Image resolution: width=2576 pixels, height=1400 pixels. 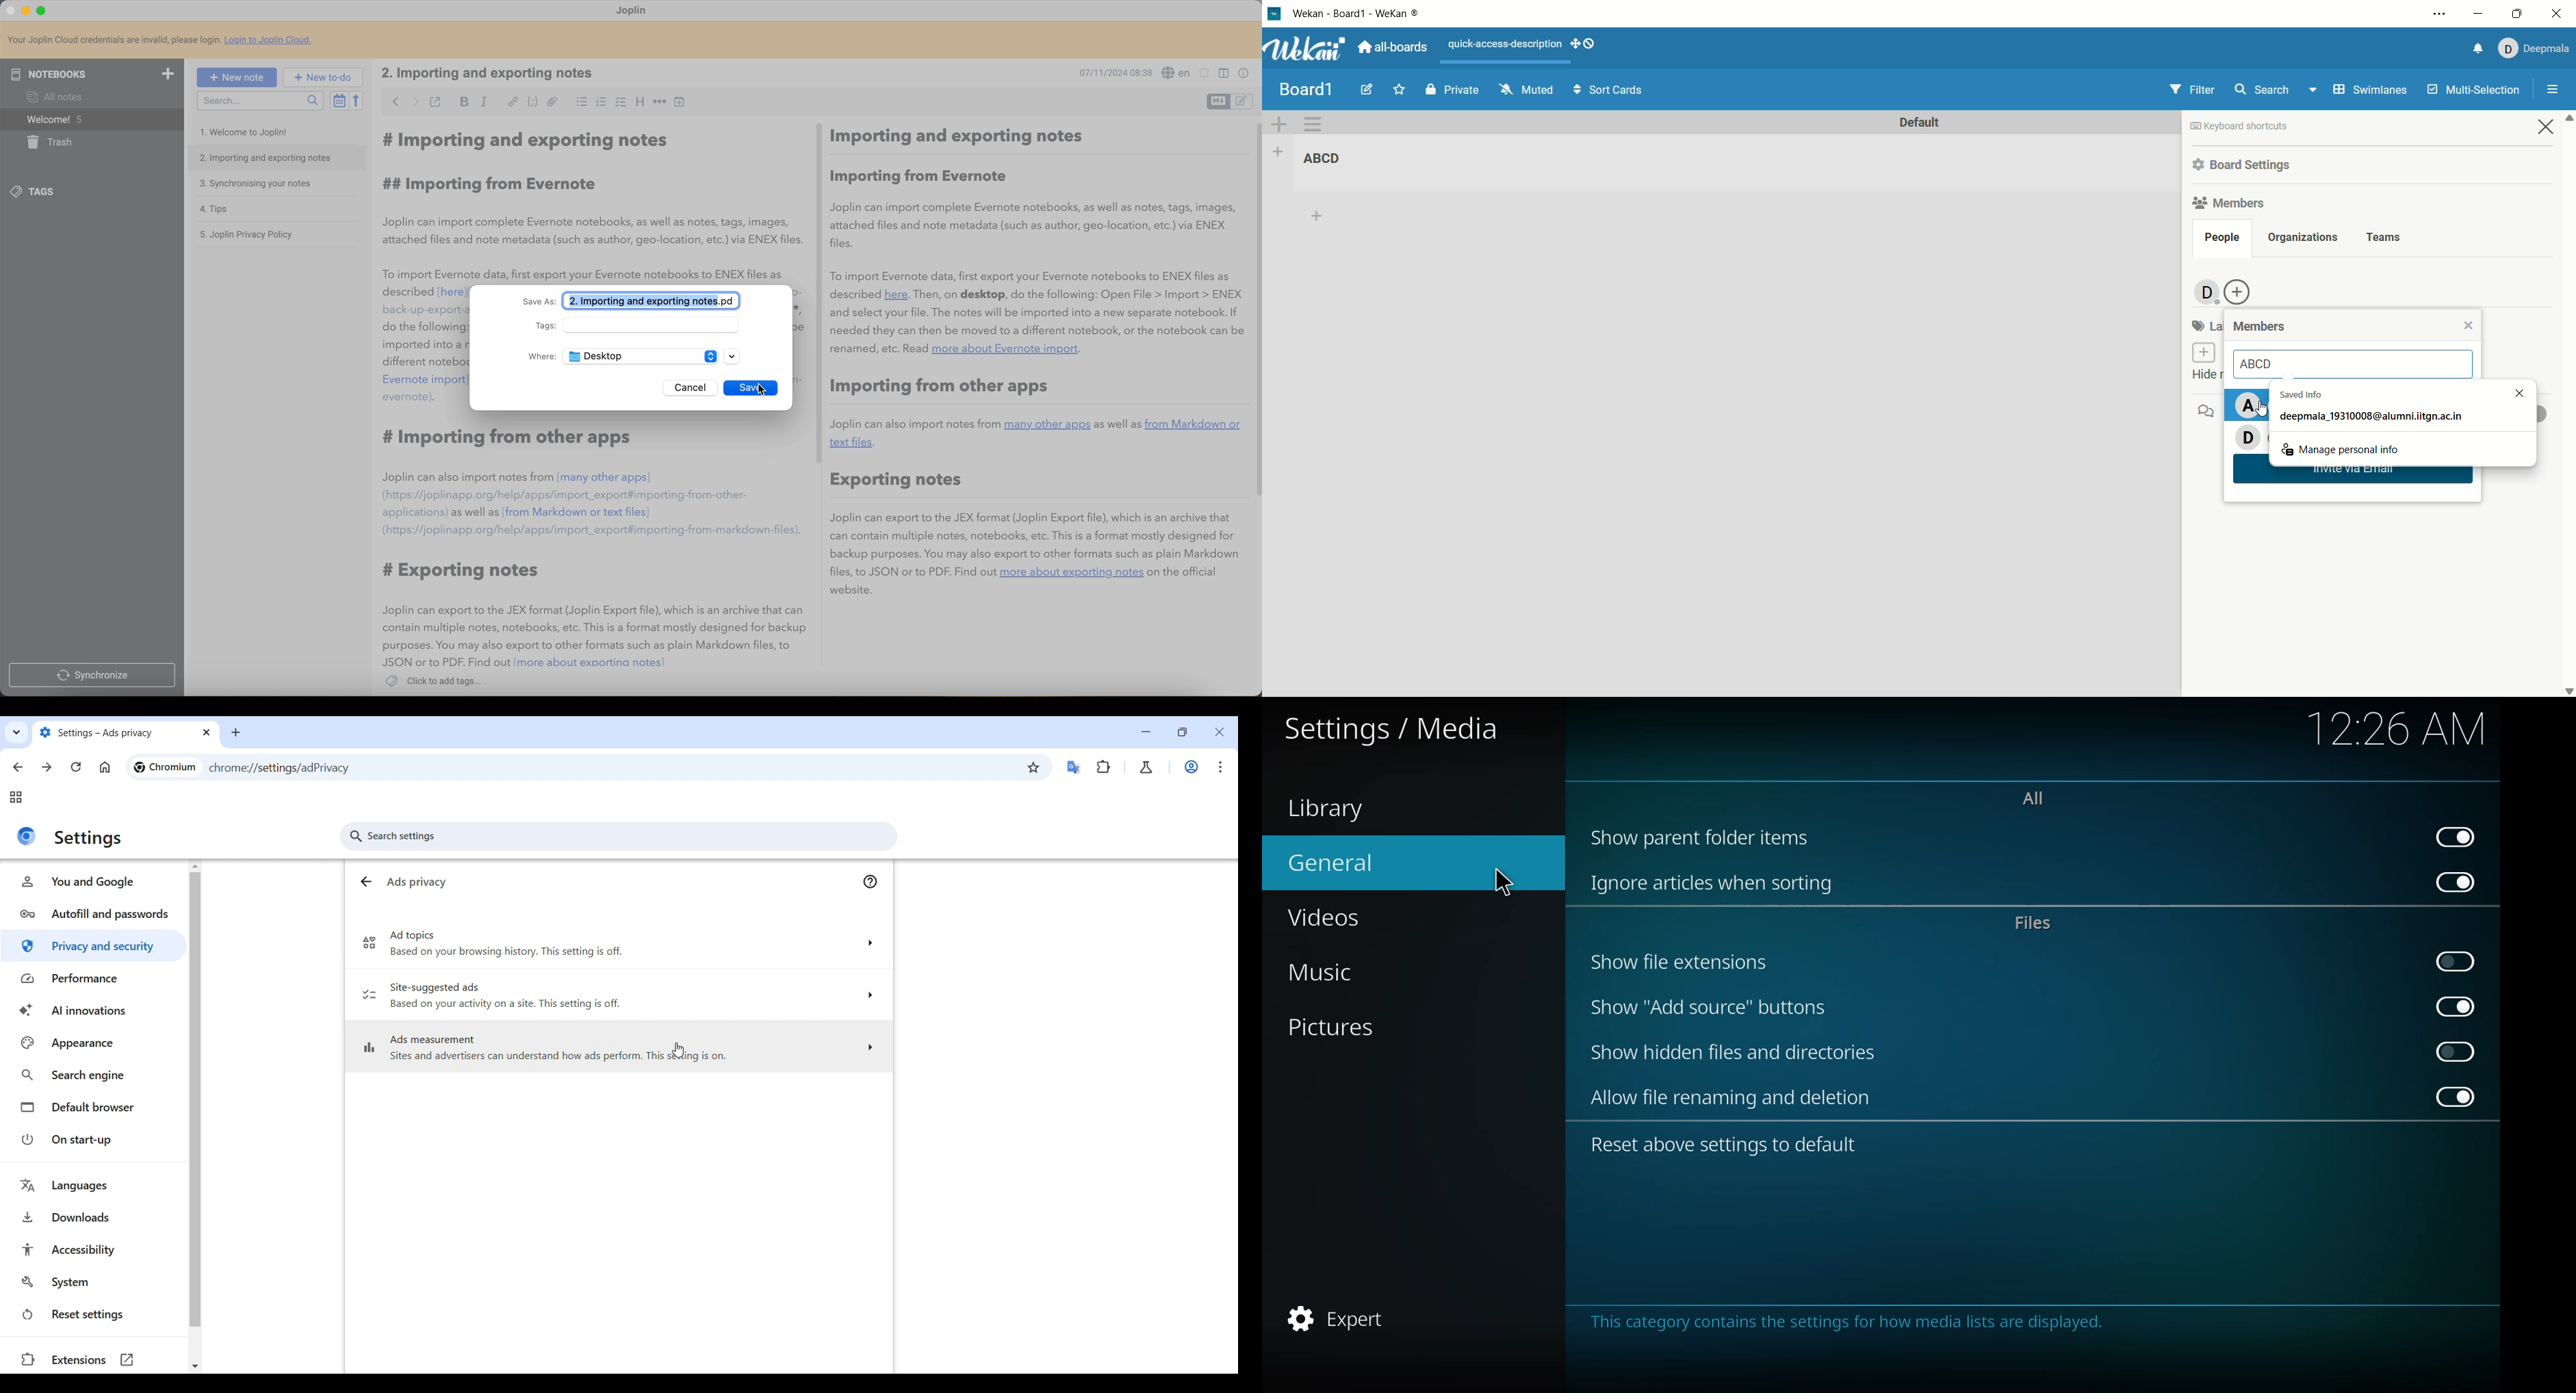 What do you see at coordinates (1218, 101) in the screenshot?
I see `toggle editor layout` at bounding box center [1218, 101].